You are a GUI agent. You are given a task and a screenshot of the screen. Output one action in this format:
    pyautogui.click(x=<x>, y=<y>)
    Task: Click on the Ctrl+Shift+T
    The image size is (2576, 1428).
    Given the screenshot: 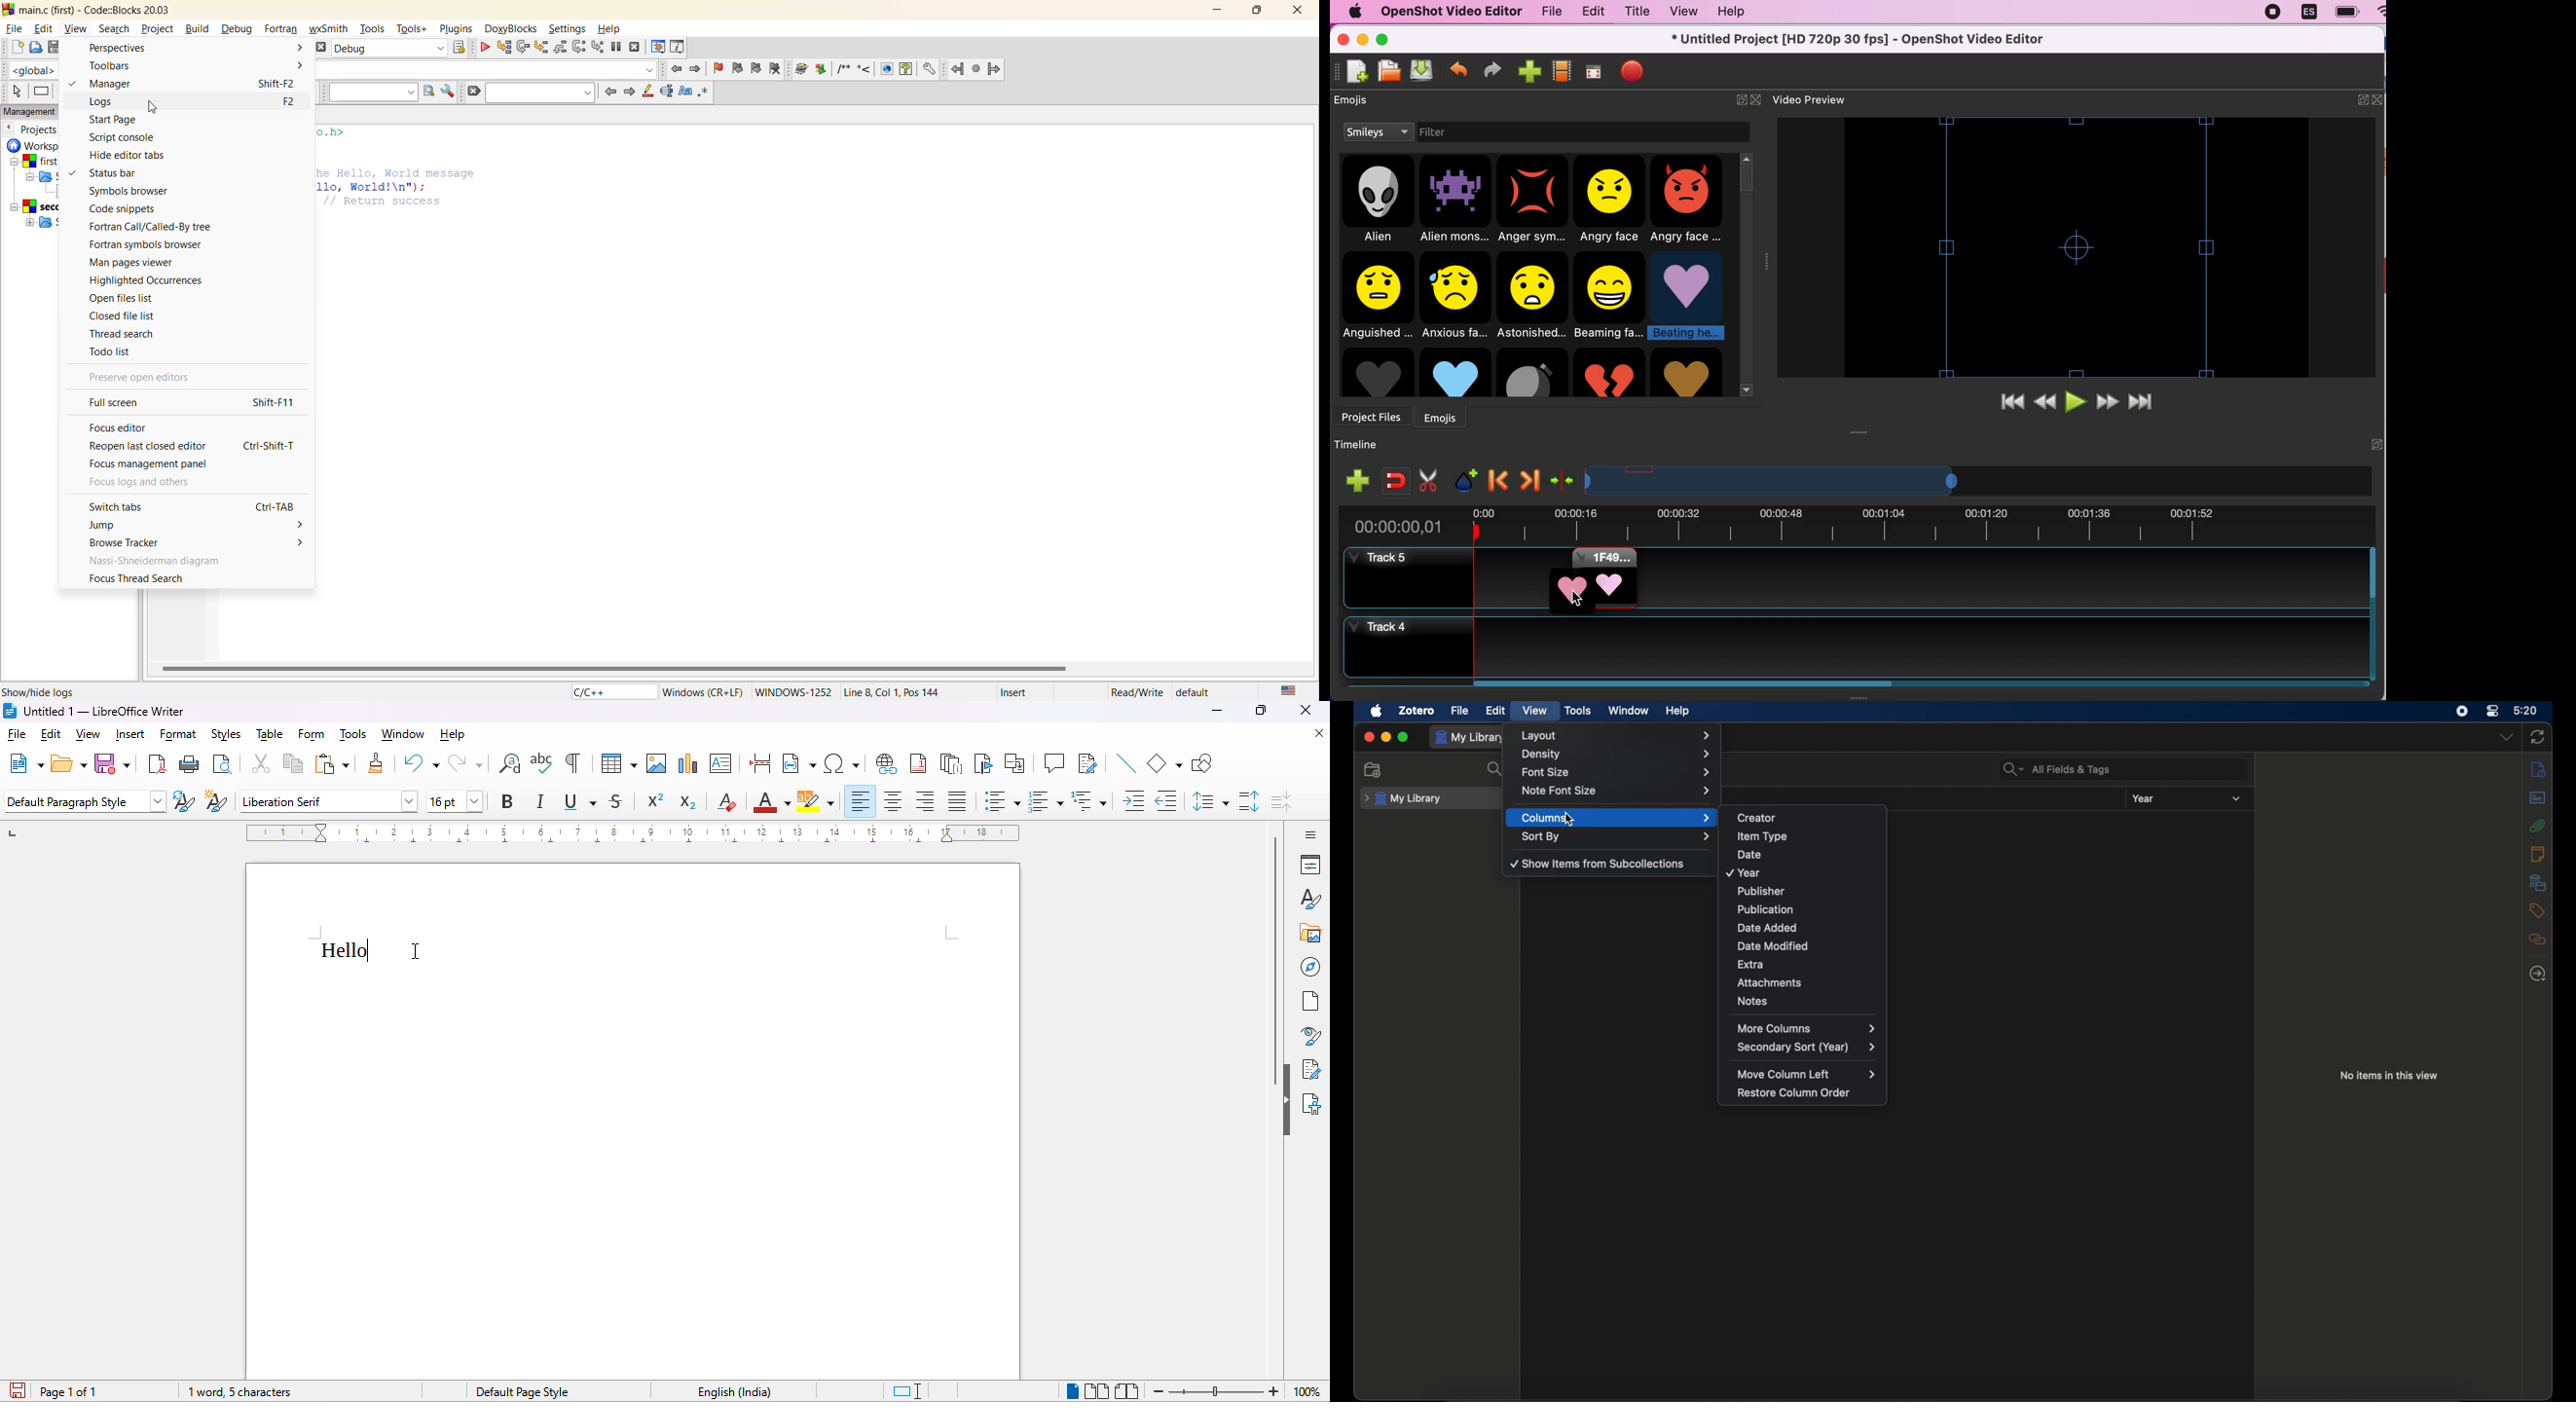 What is the action you would take?
    pyautogui.click(x=271, y=445)
    